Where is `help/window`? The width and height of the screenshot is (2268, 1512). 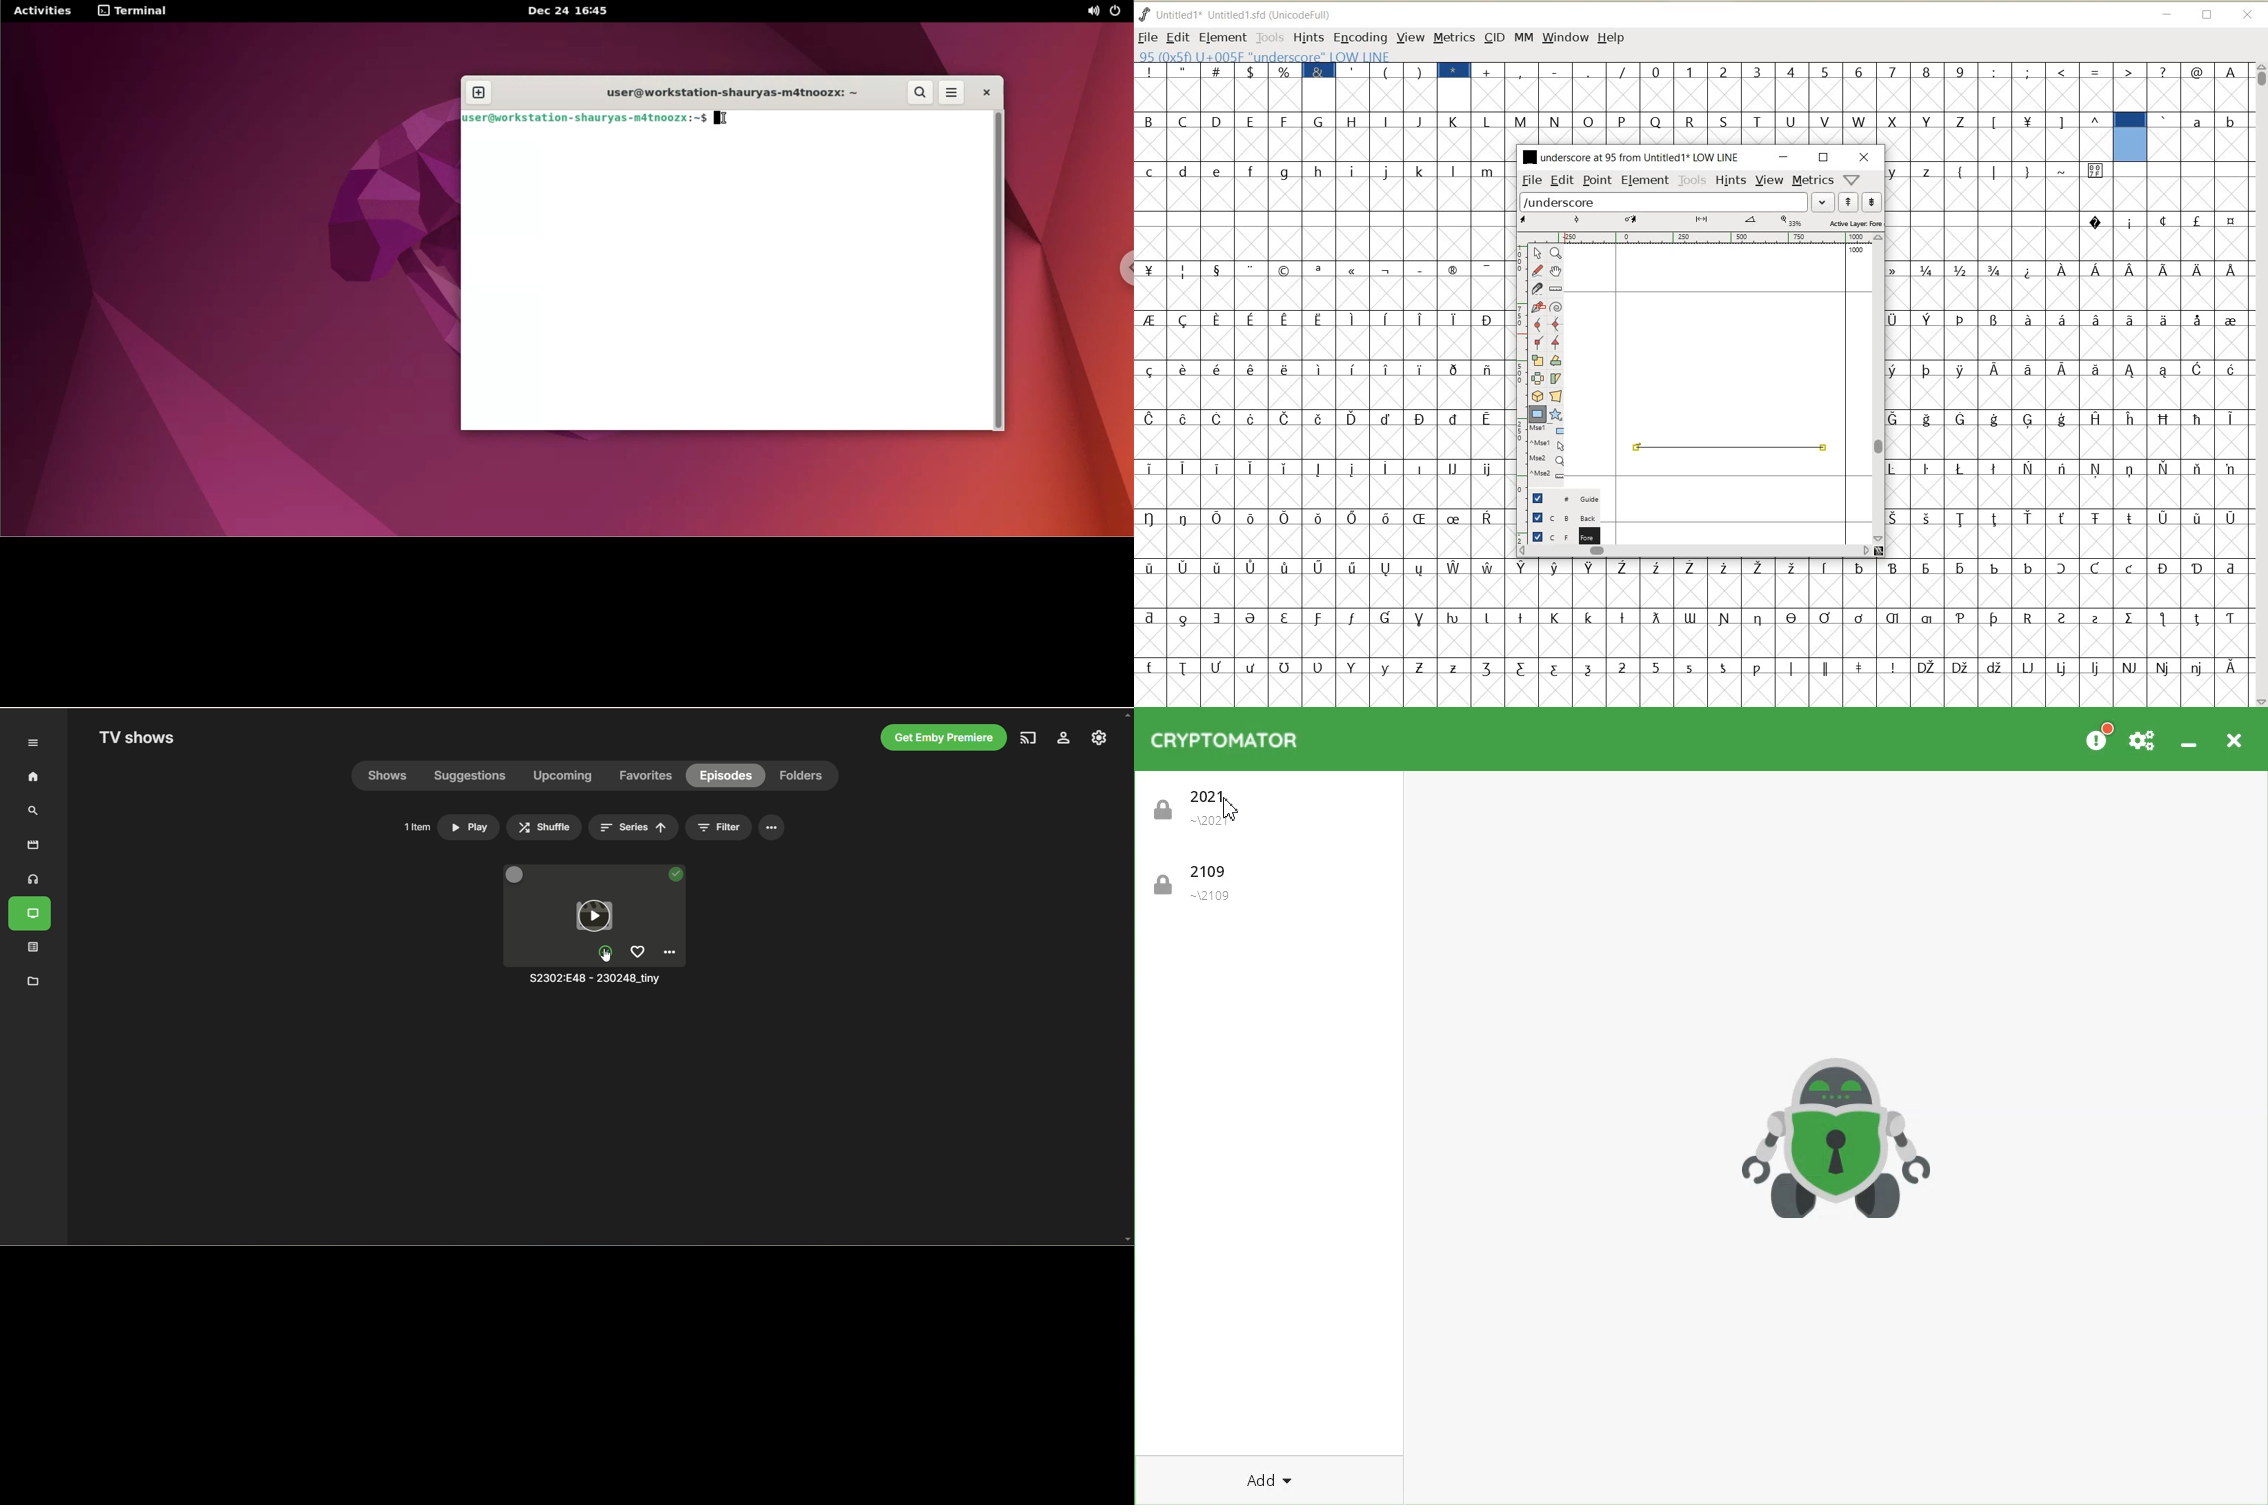
help/window is located at coordinates (1851, 180).